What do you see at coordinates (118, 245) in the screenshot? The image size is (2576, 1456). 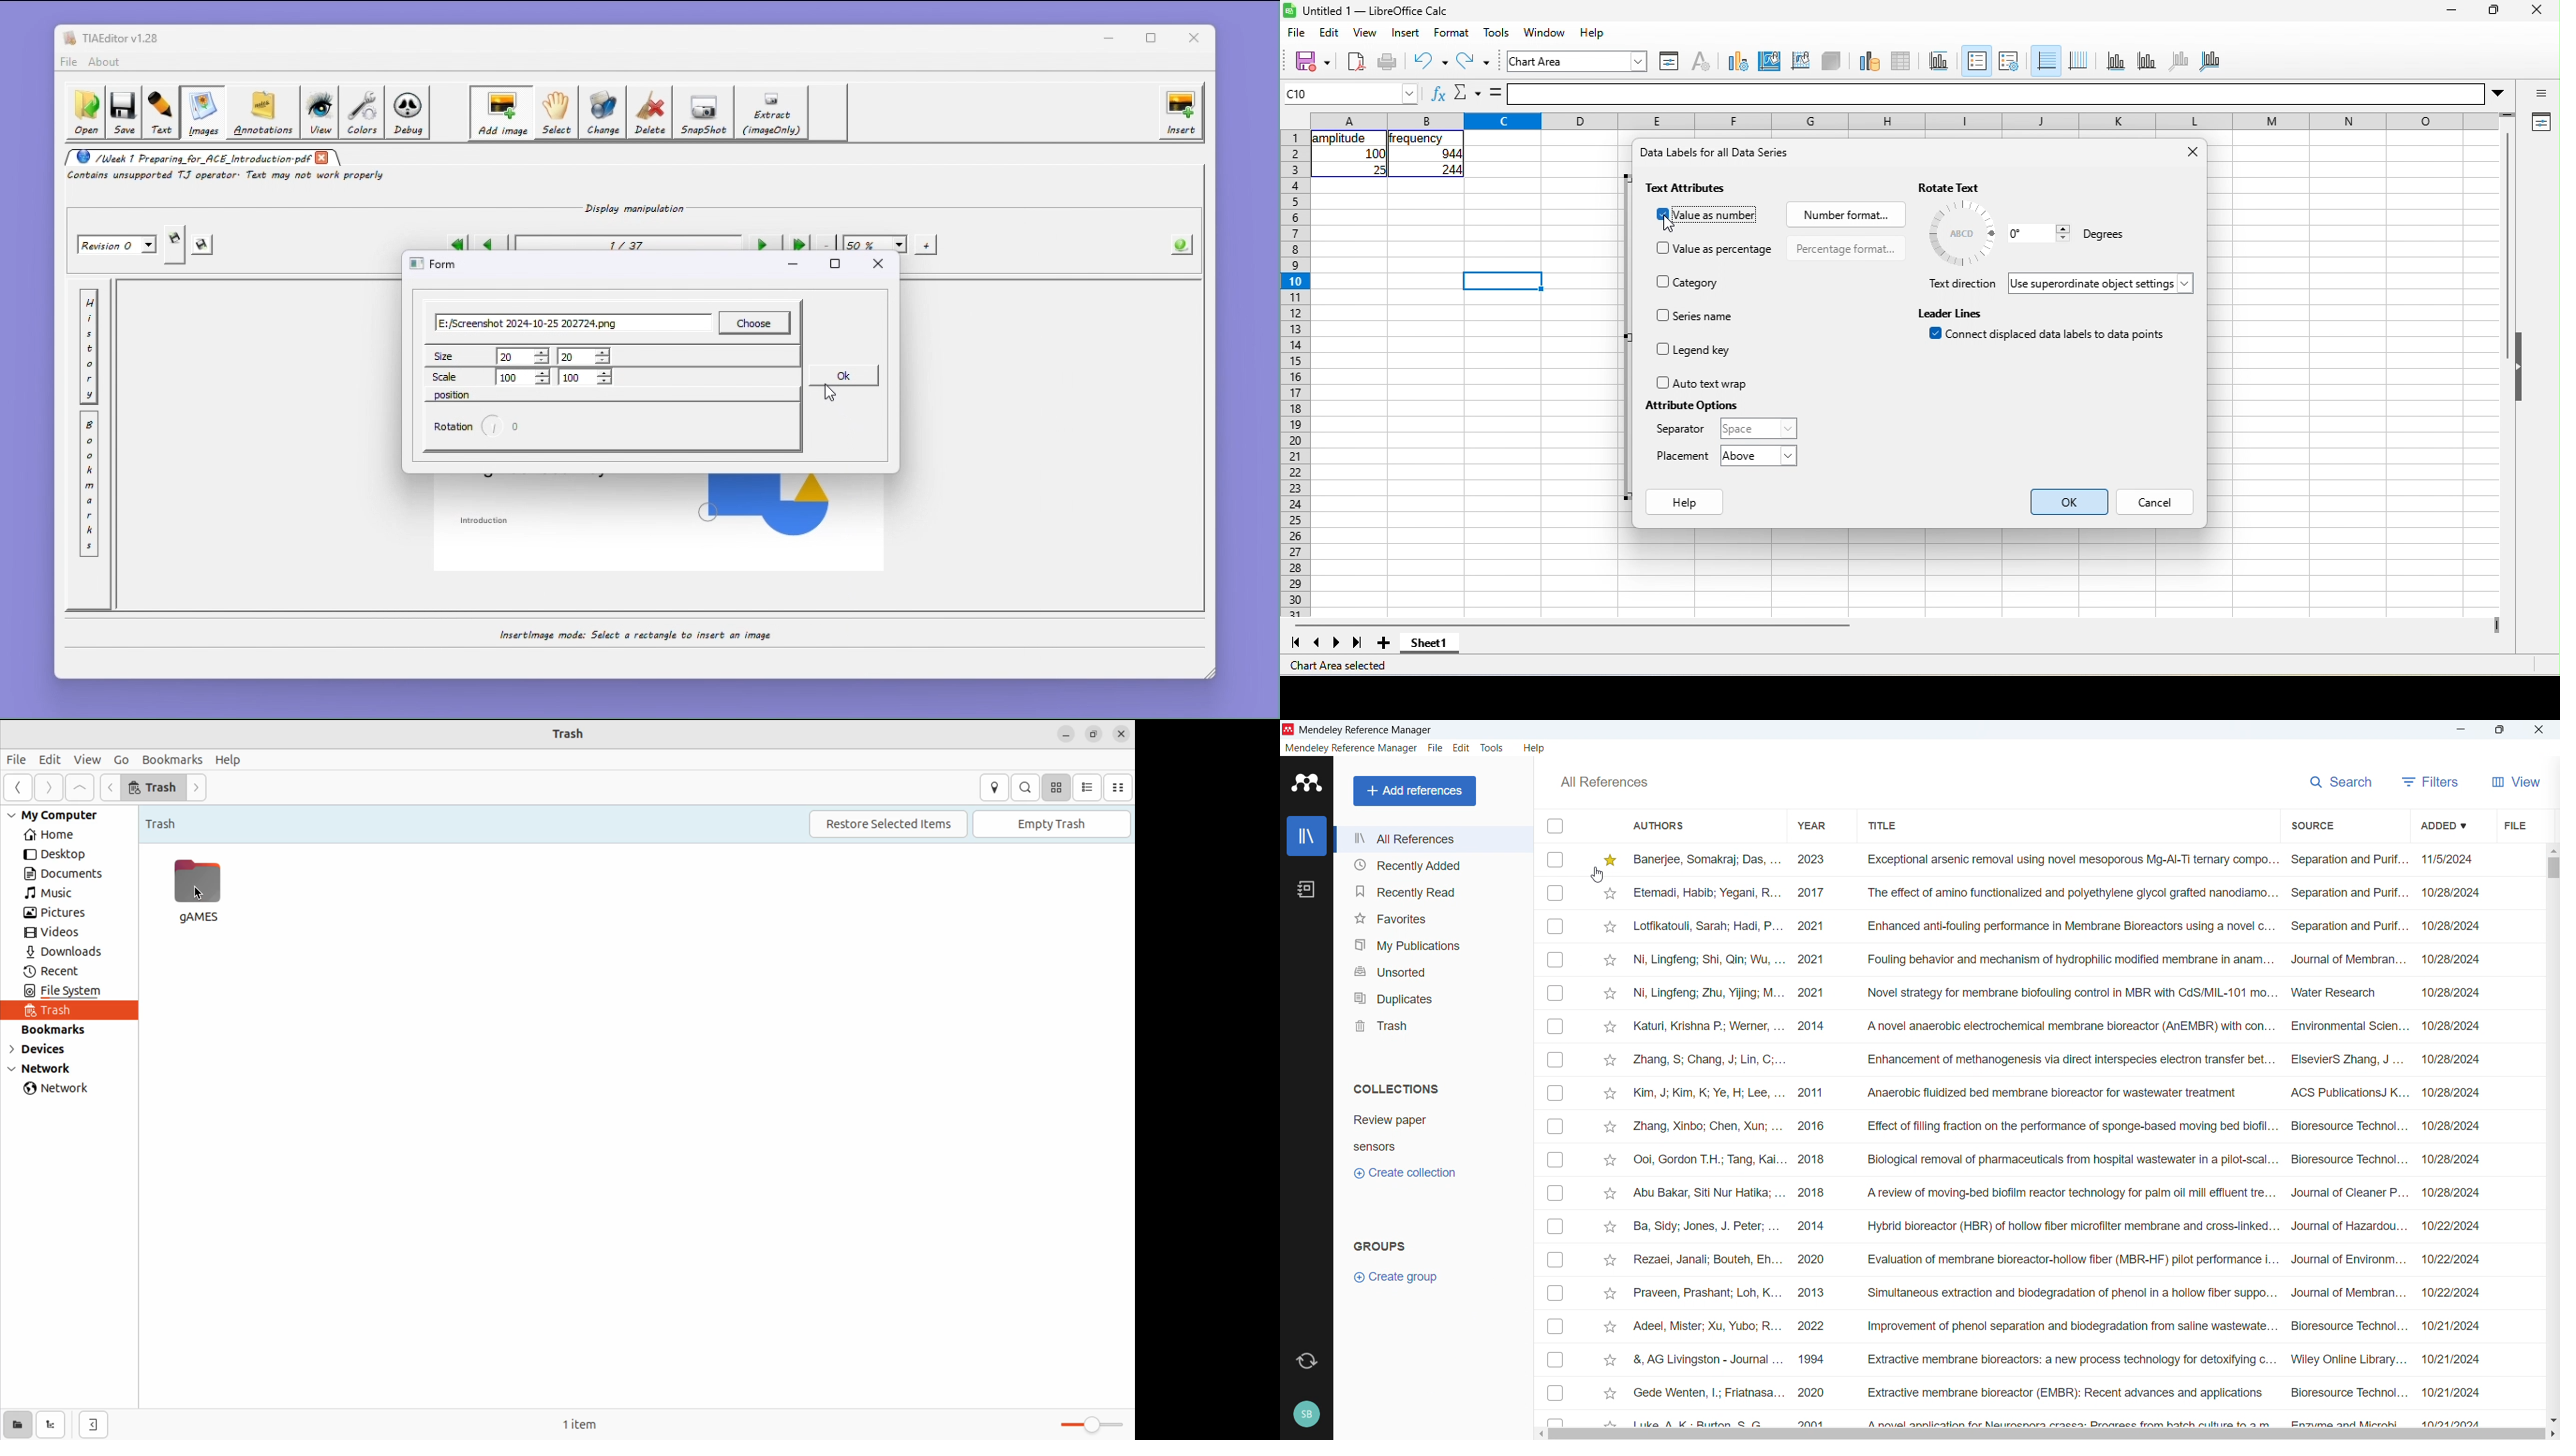 I see `Revision 0` at bounding box center [118, 245].